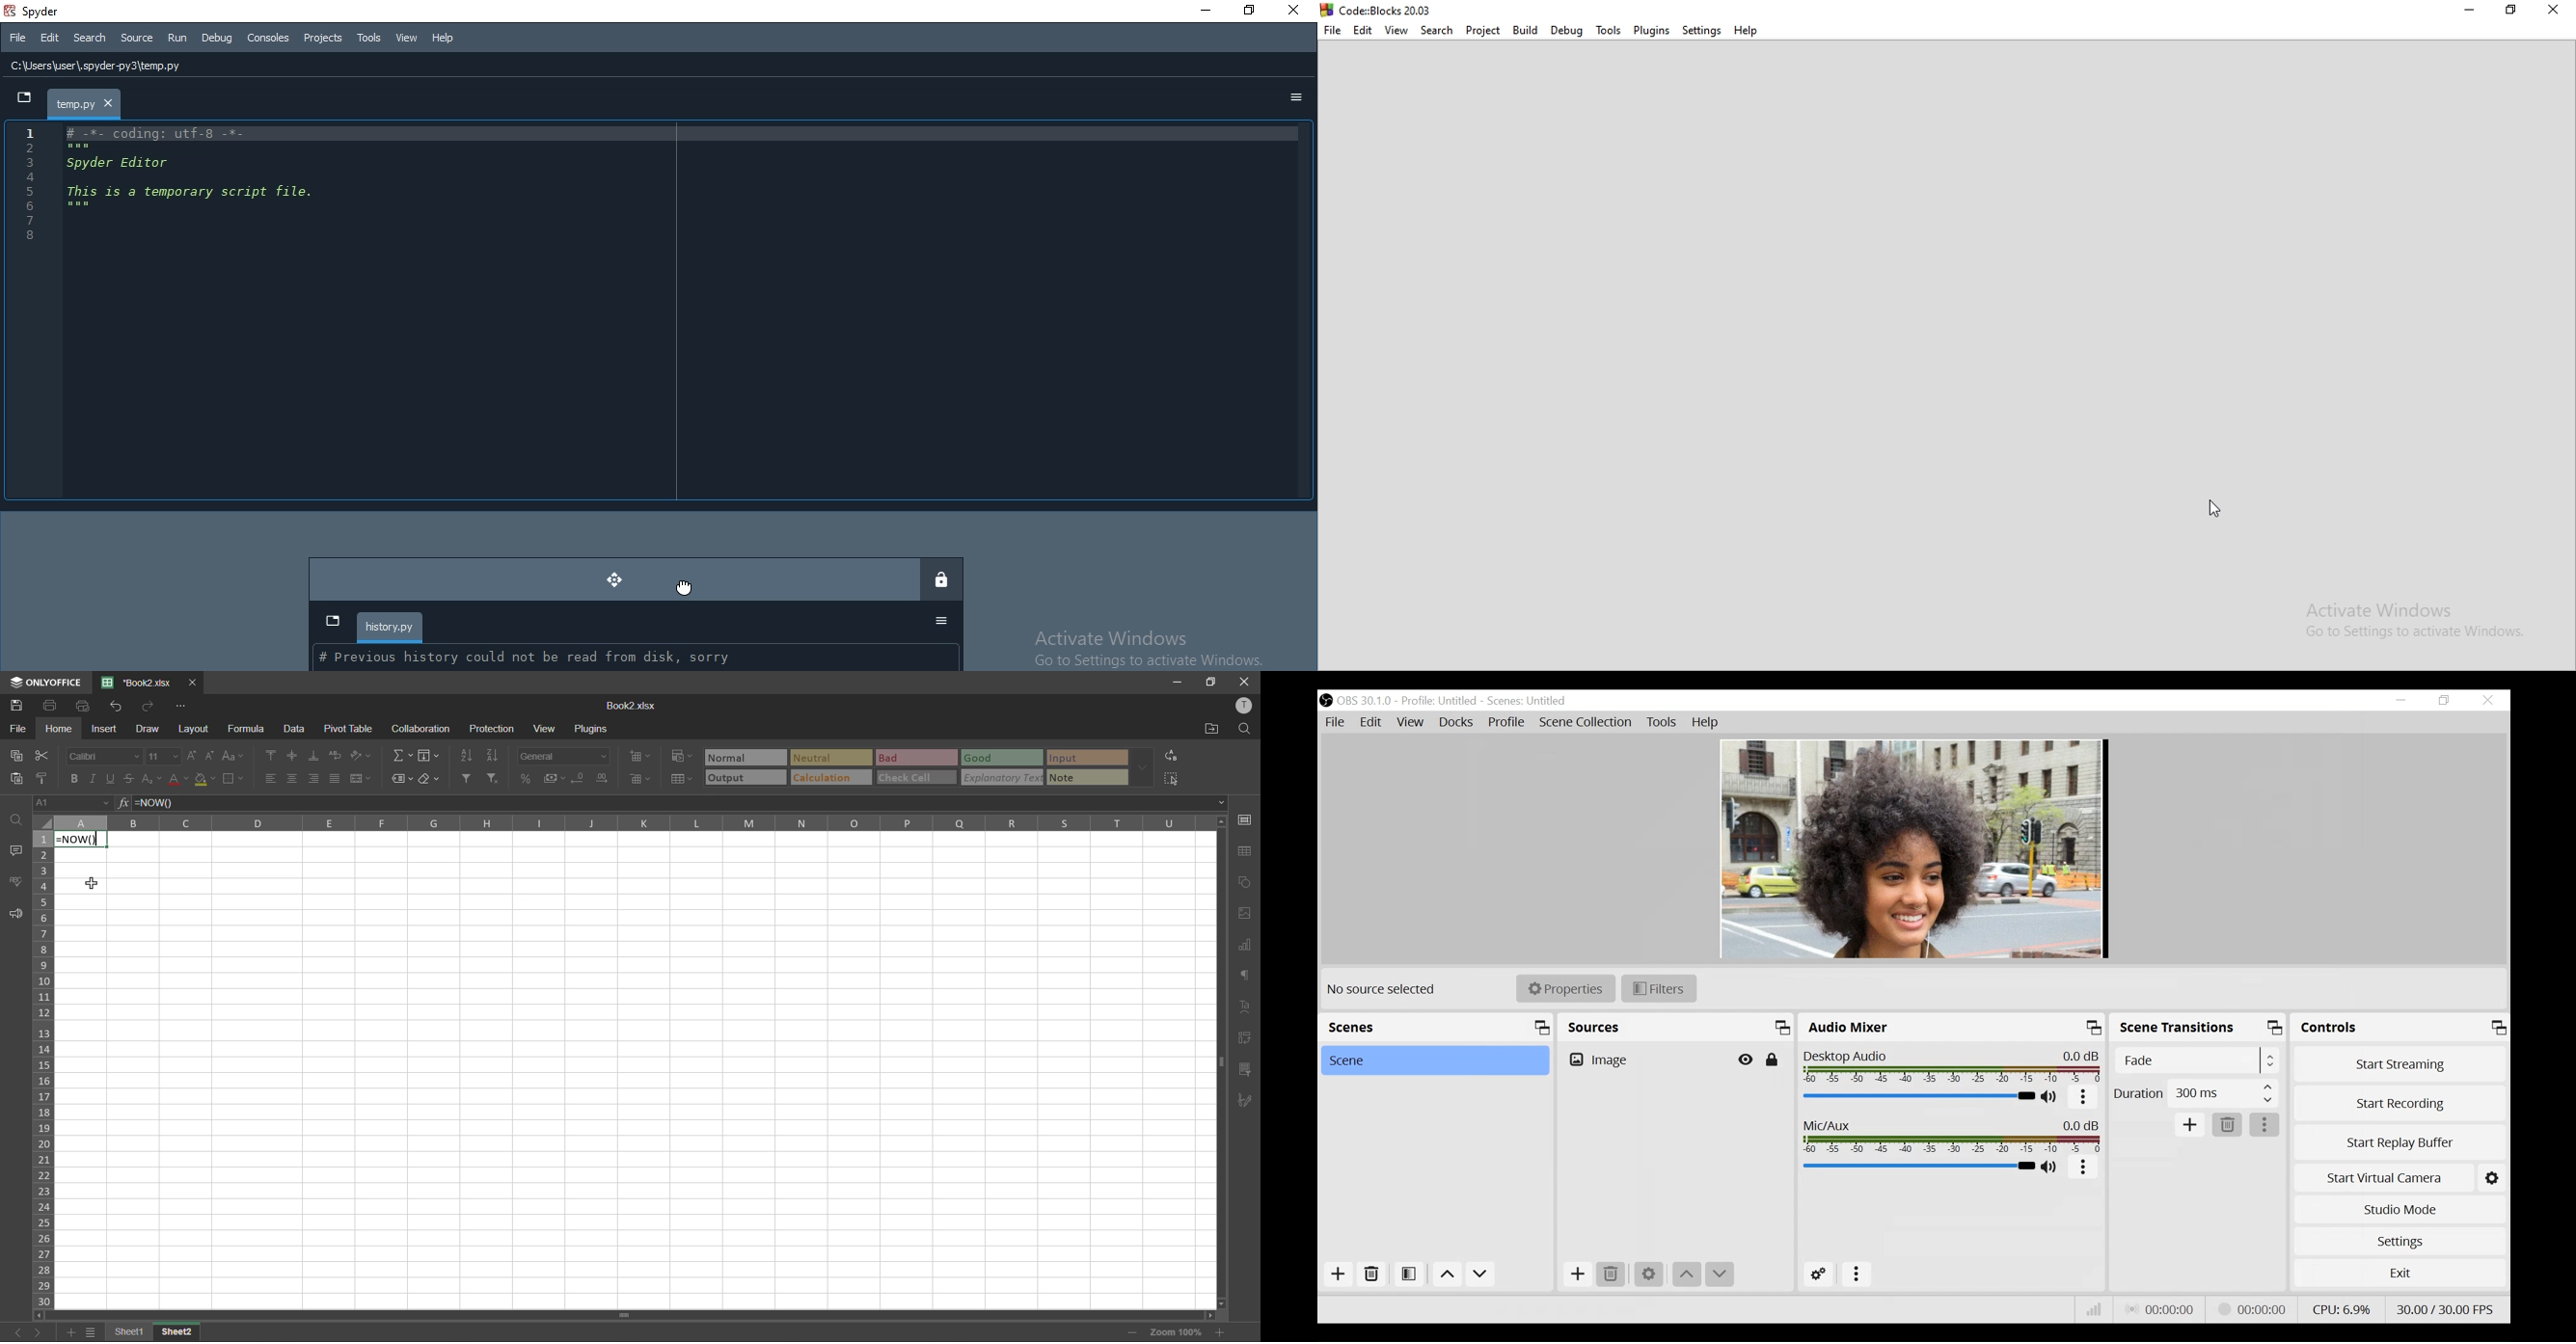 This screenshot has height=1344, width=2576. What do you see at coordinates (1364, 30) in the screenshot?
I see `Edit ` at bounding box center [1364, 30].